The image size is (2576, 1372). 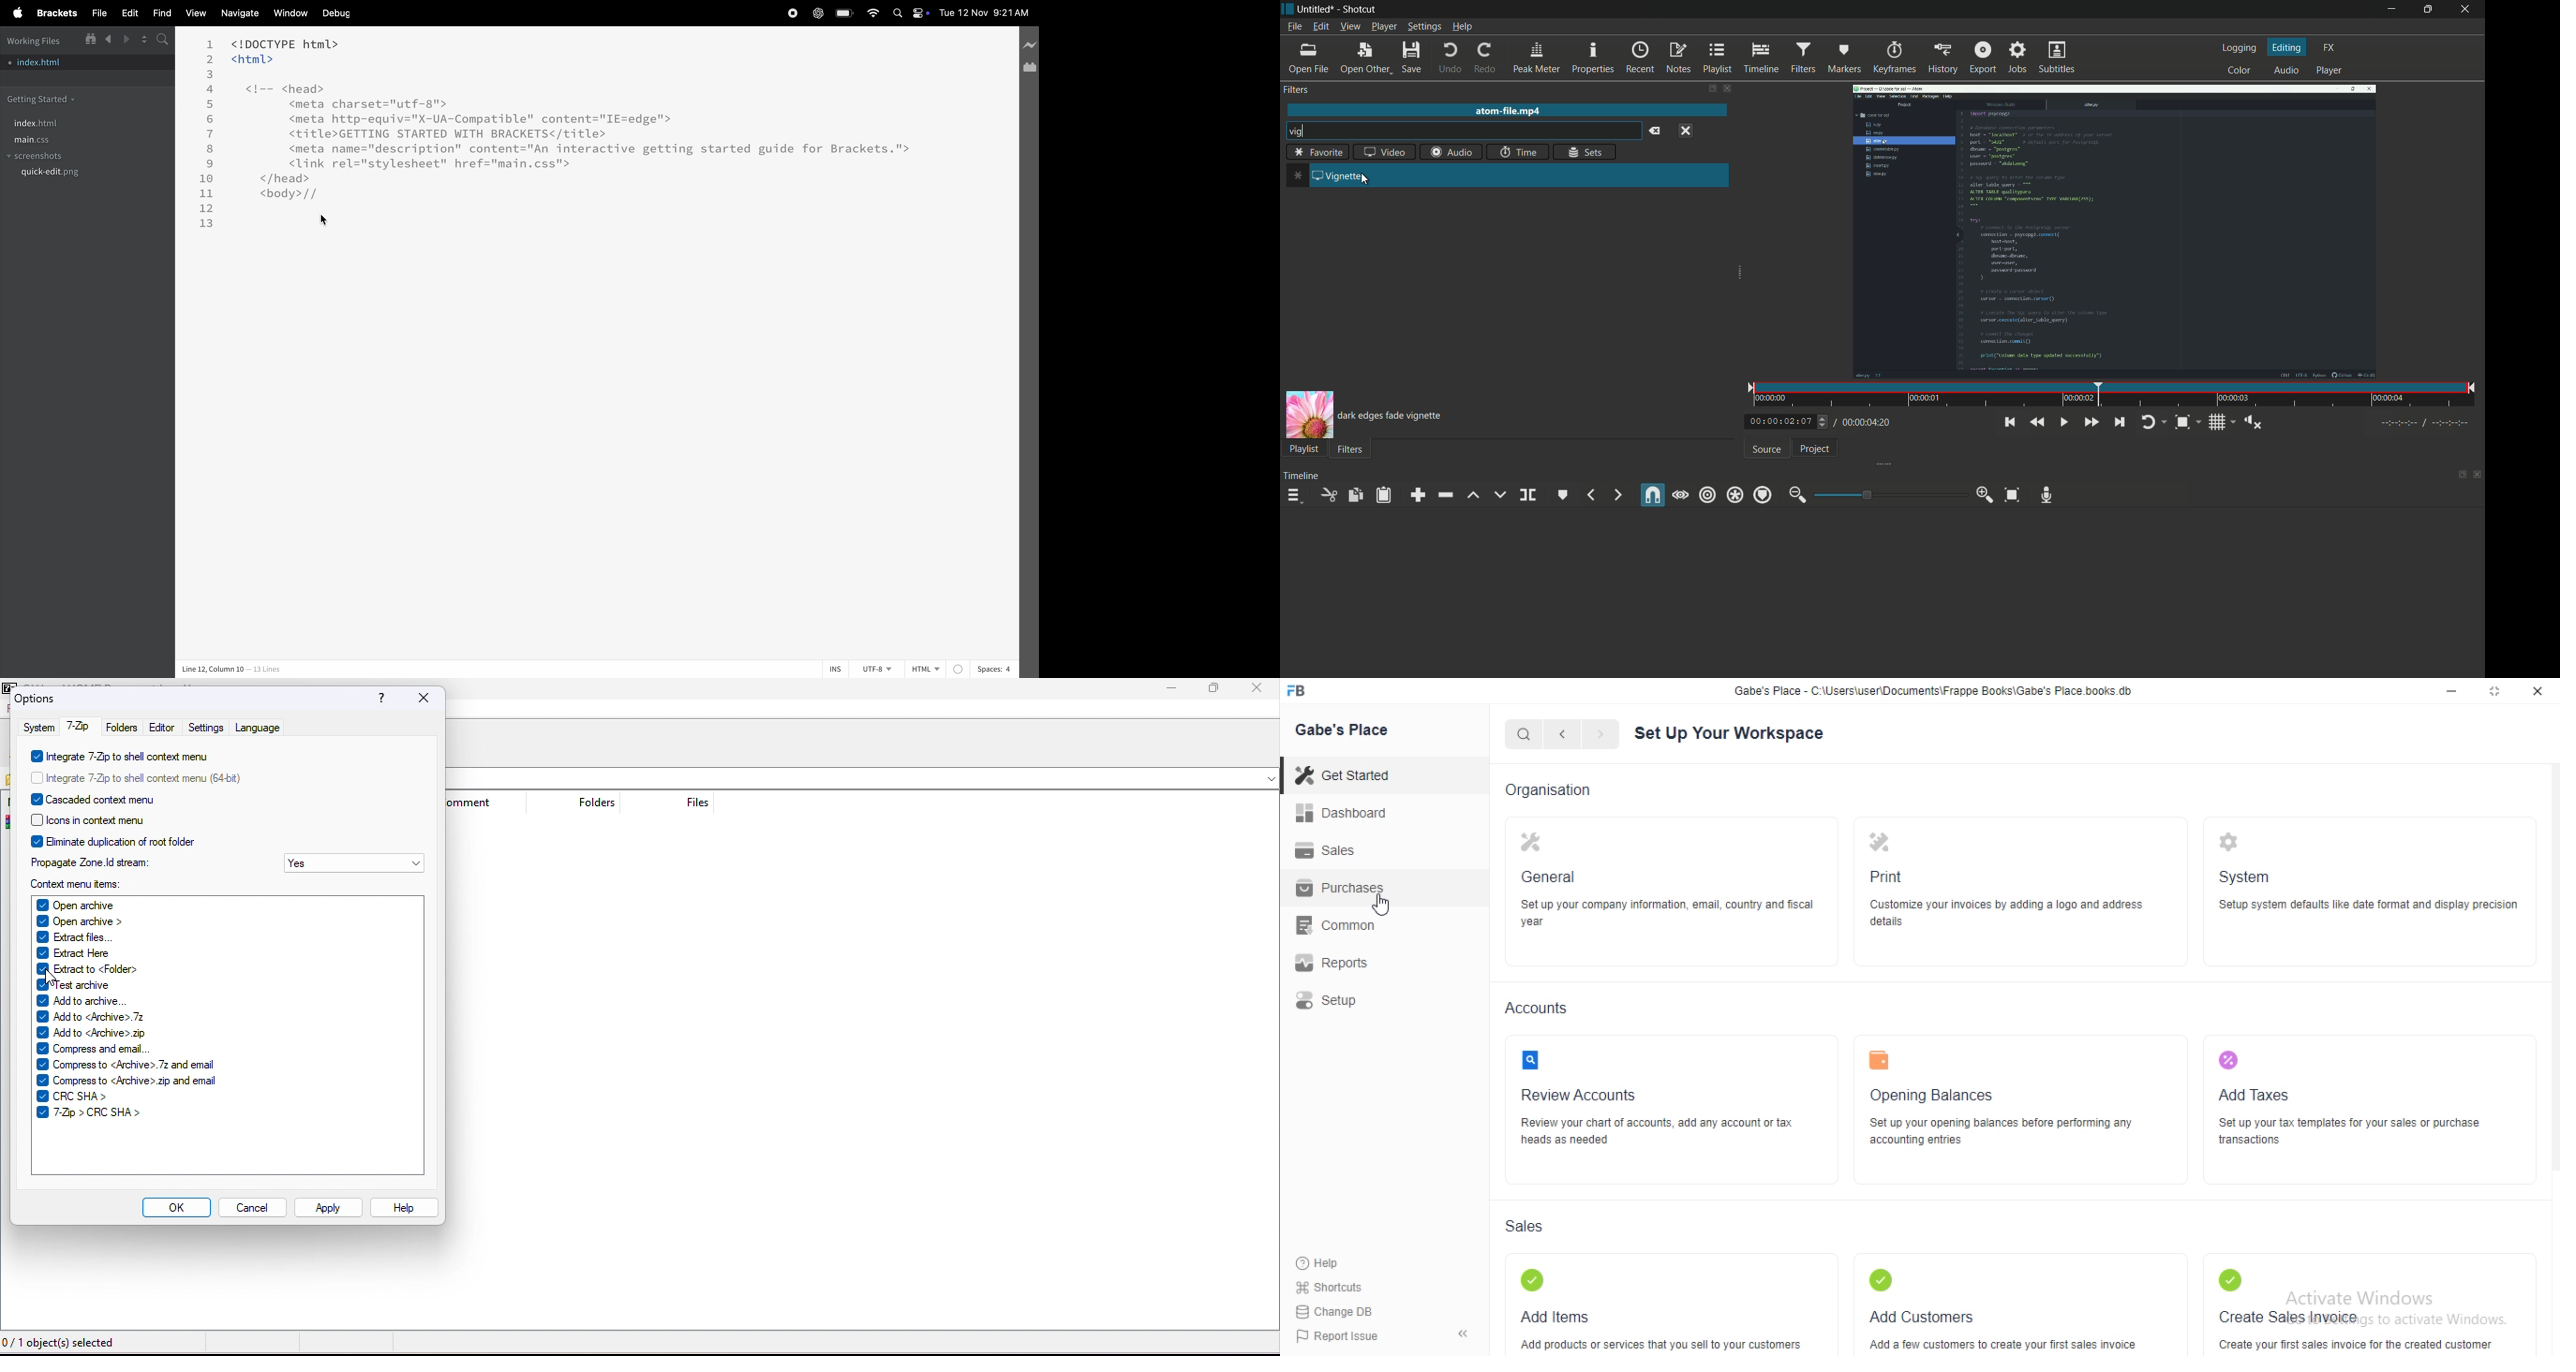 I want to click on change layout, so click(x=2458, y=475).